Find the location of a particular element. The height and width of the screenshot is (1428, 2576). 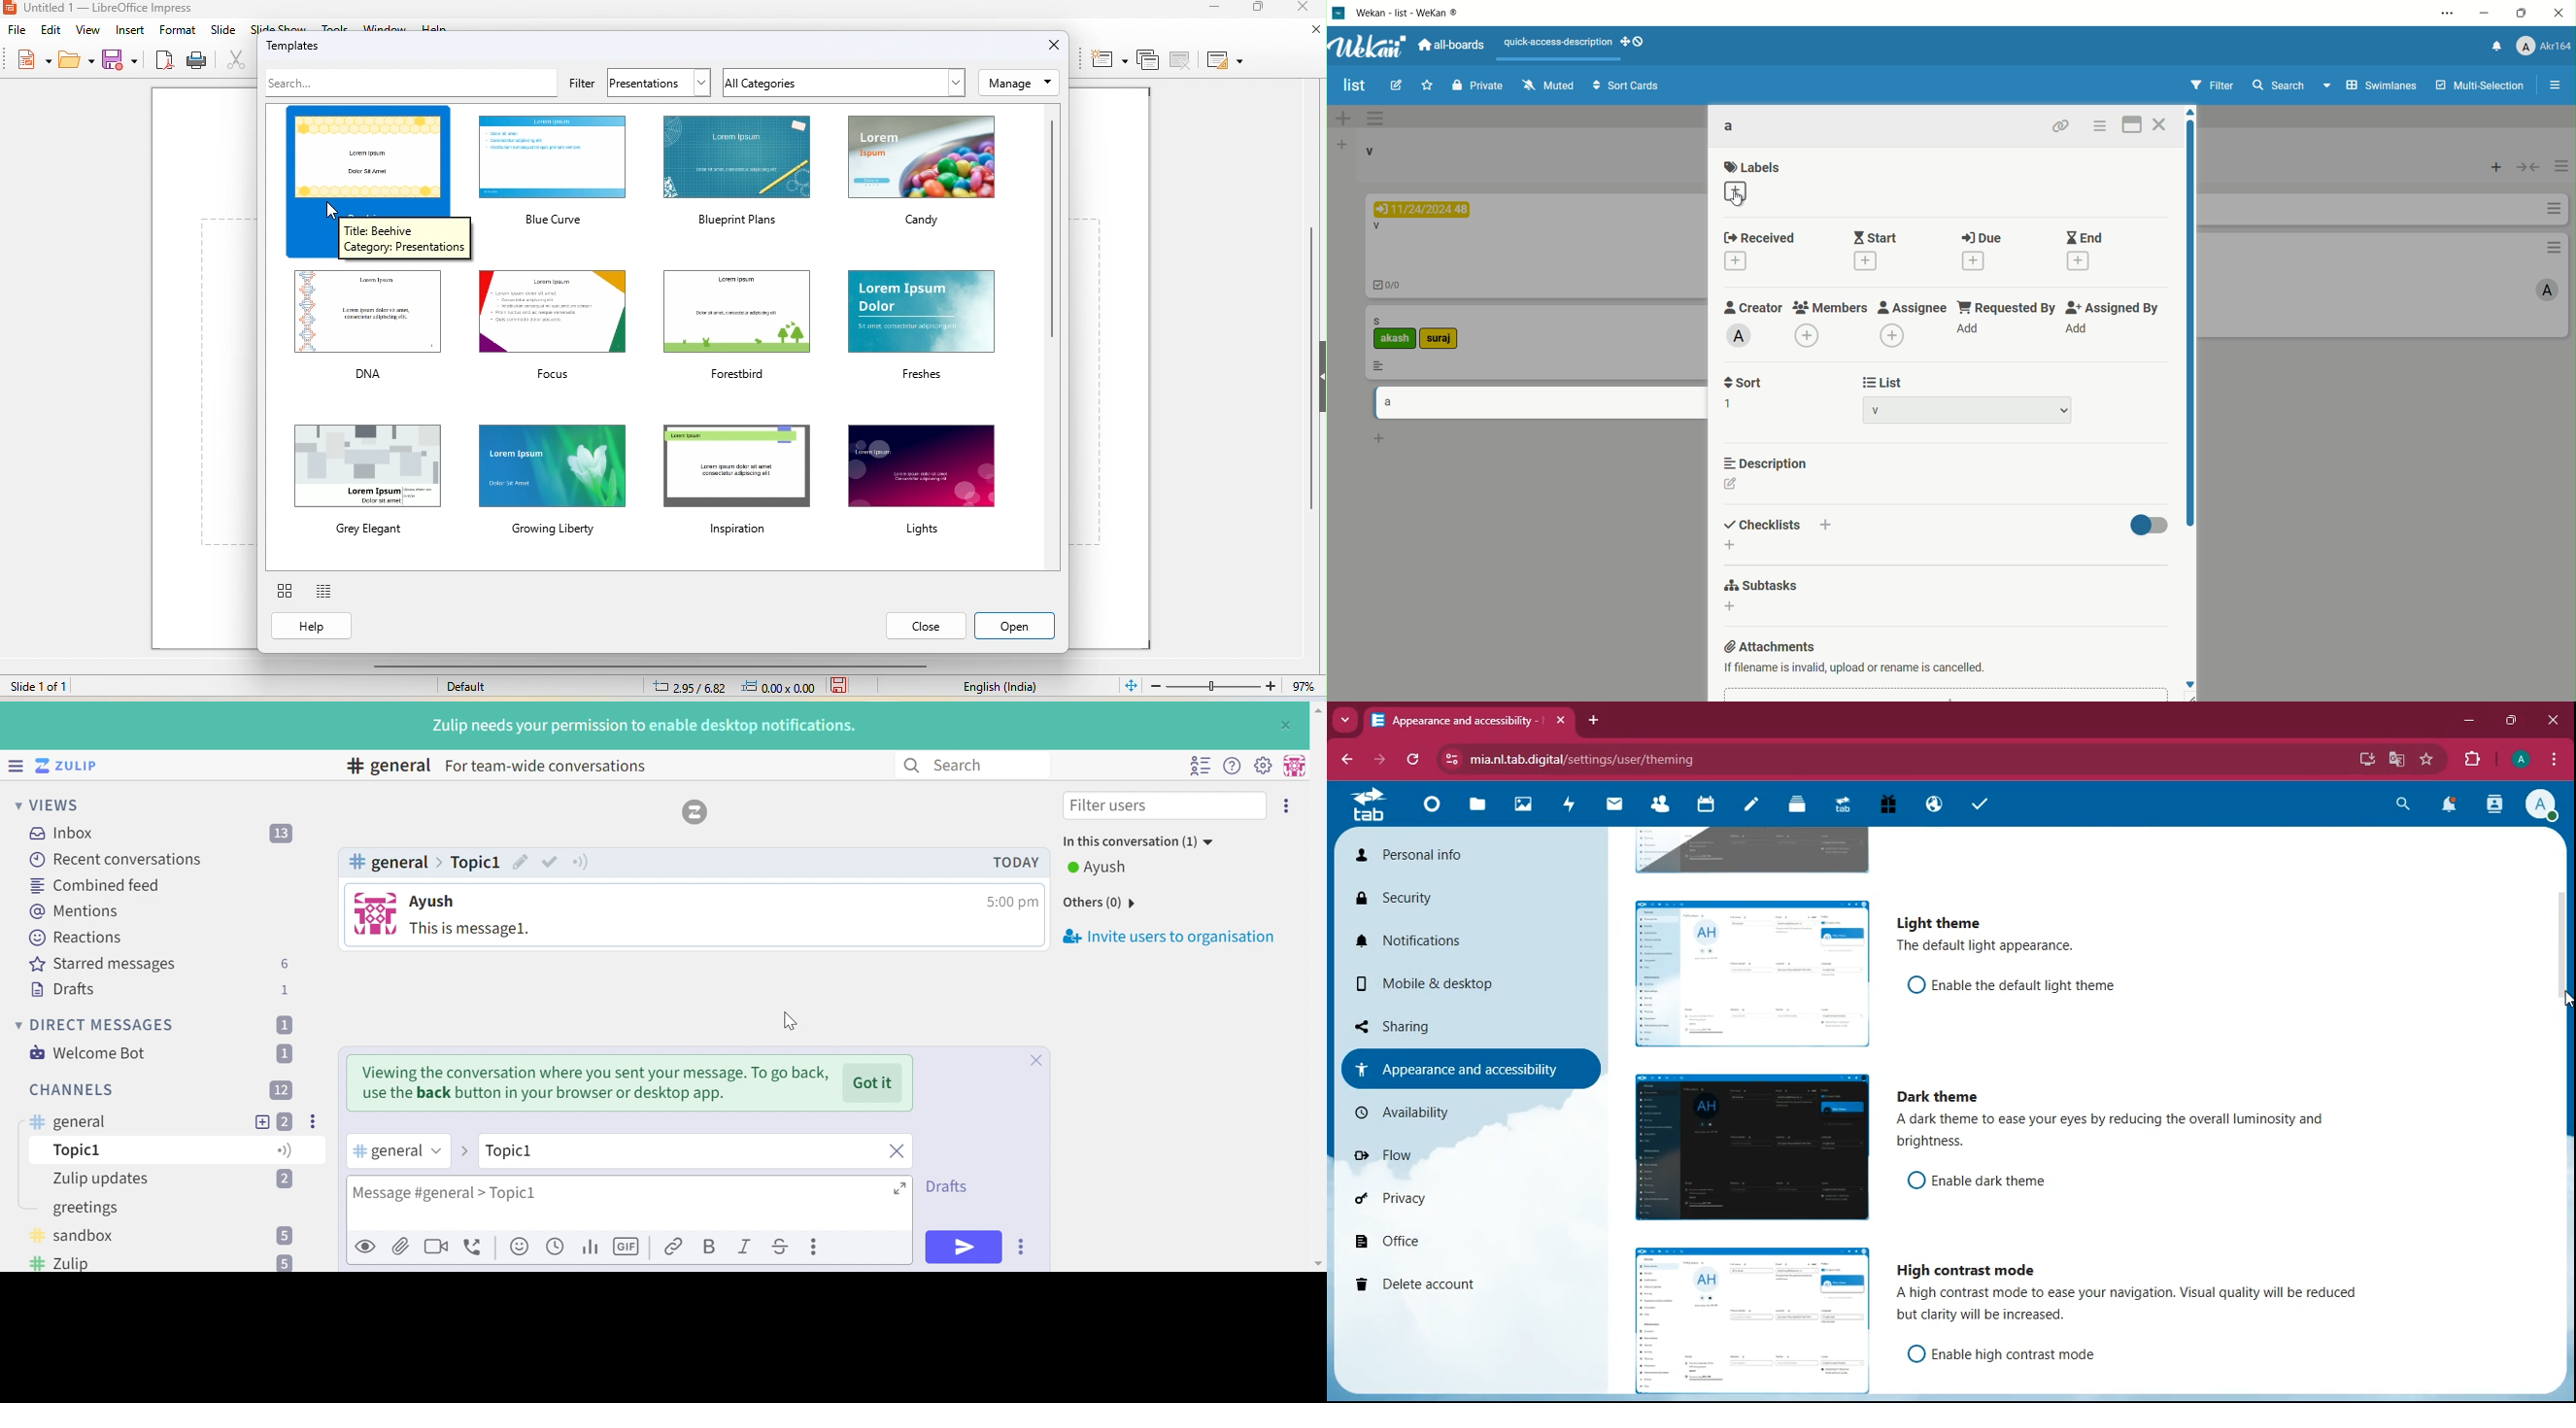

favourite is located at coordinates (2428, 761).